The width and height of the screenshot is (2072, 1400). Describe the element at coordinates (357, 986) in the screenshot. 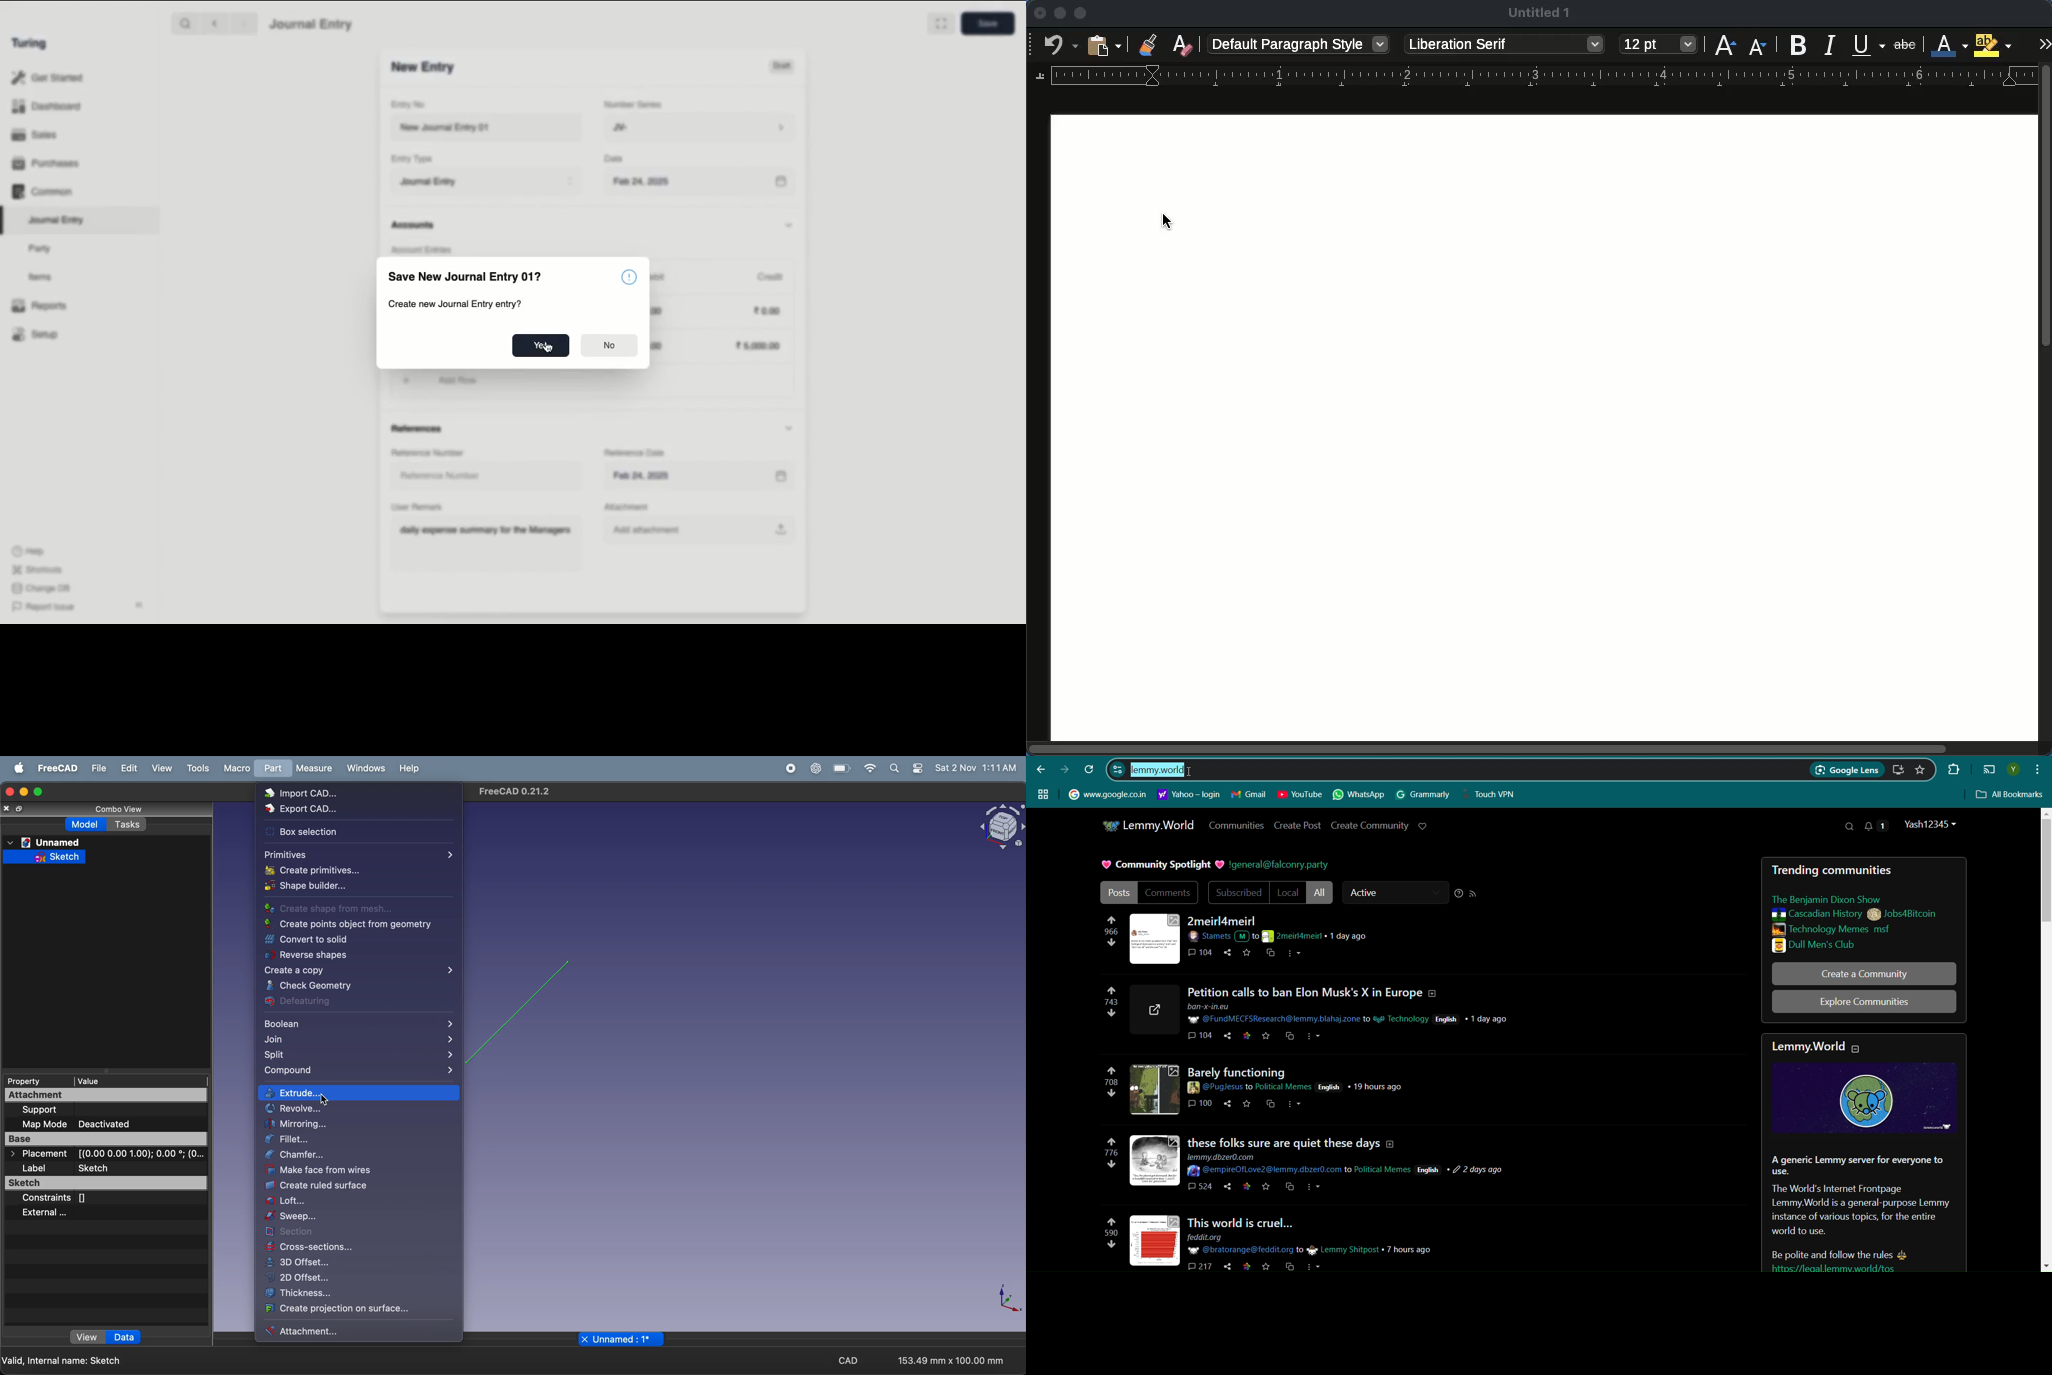

I see `check geometry` at that location.